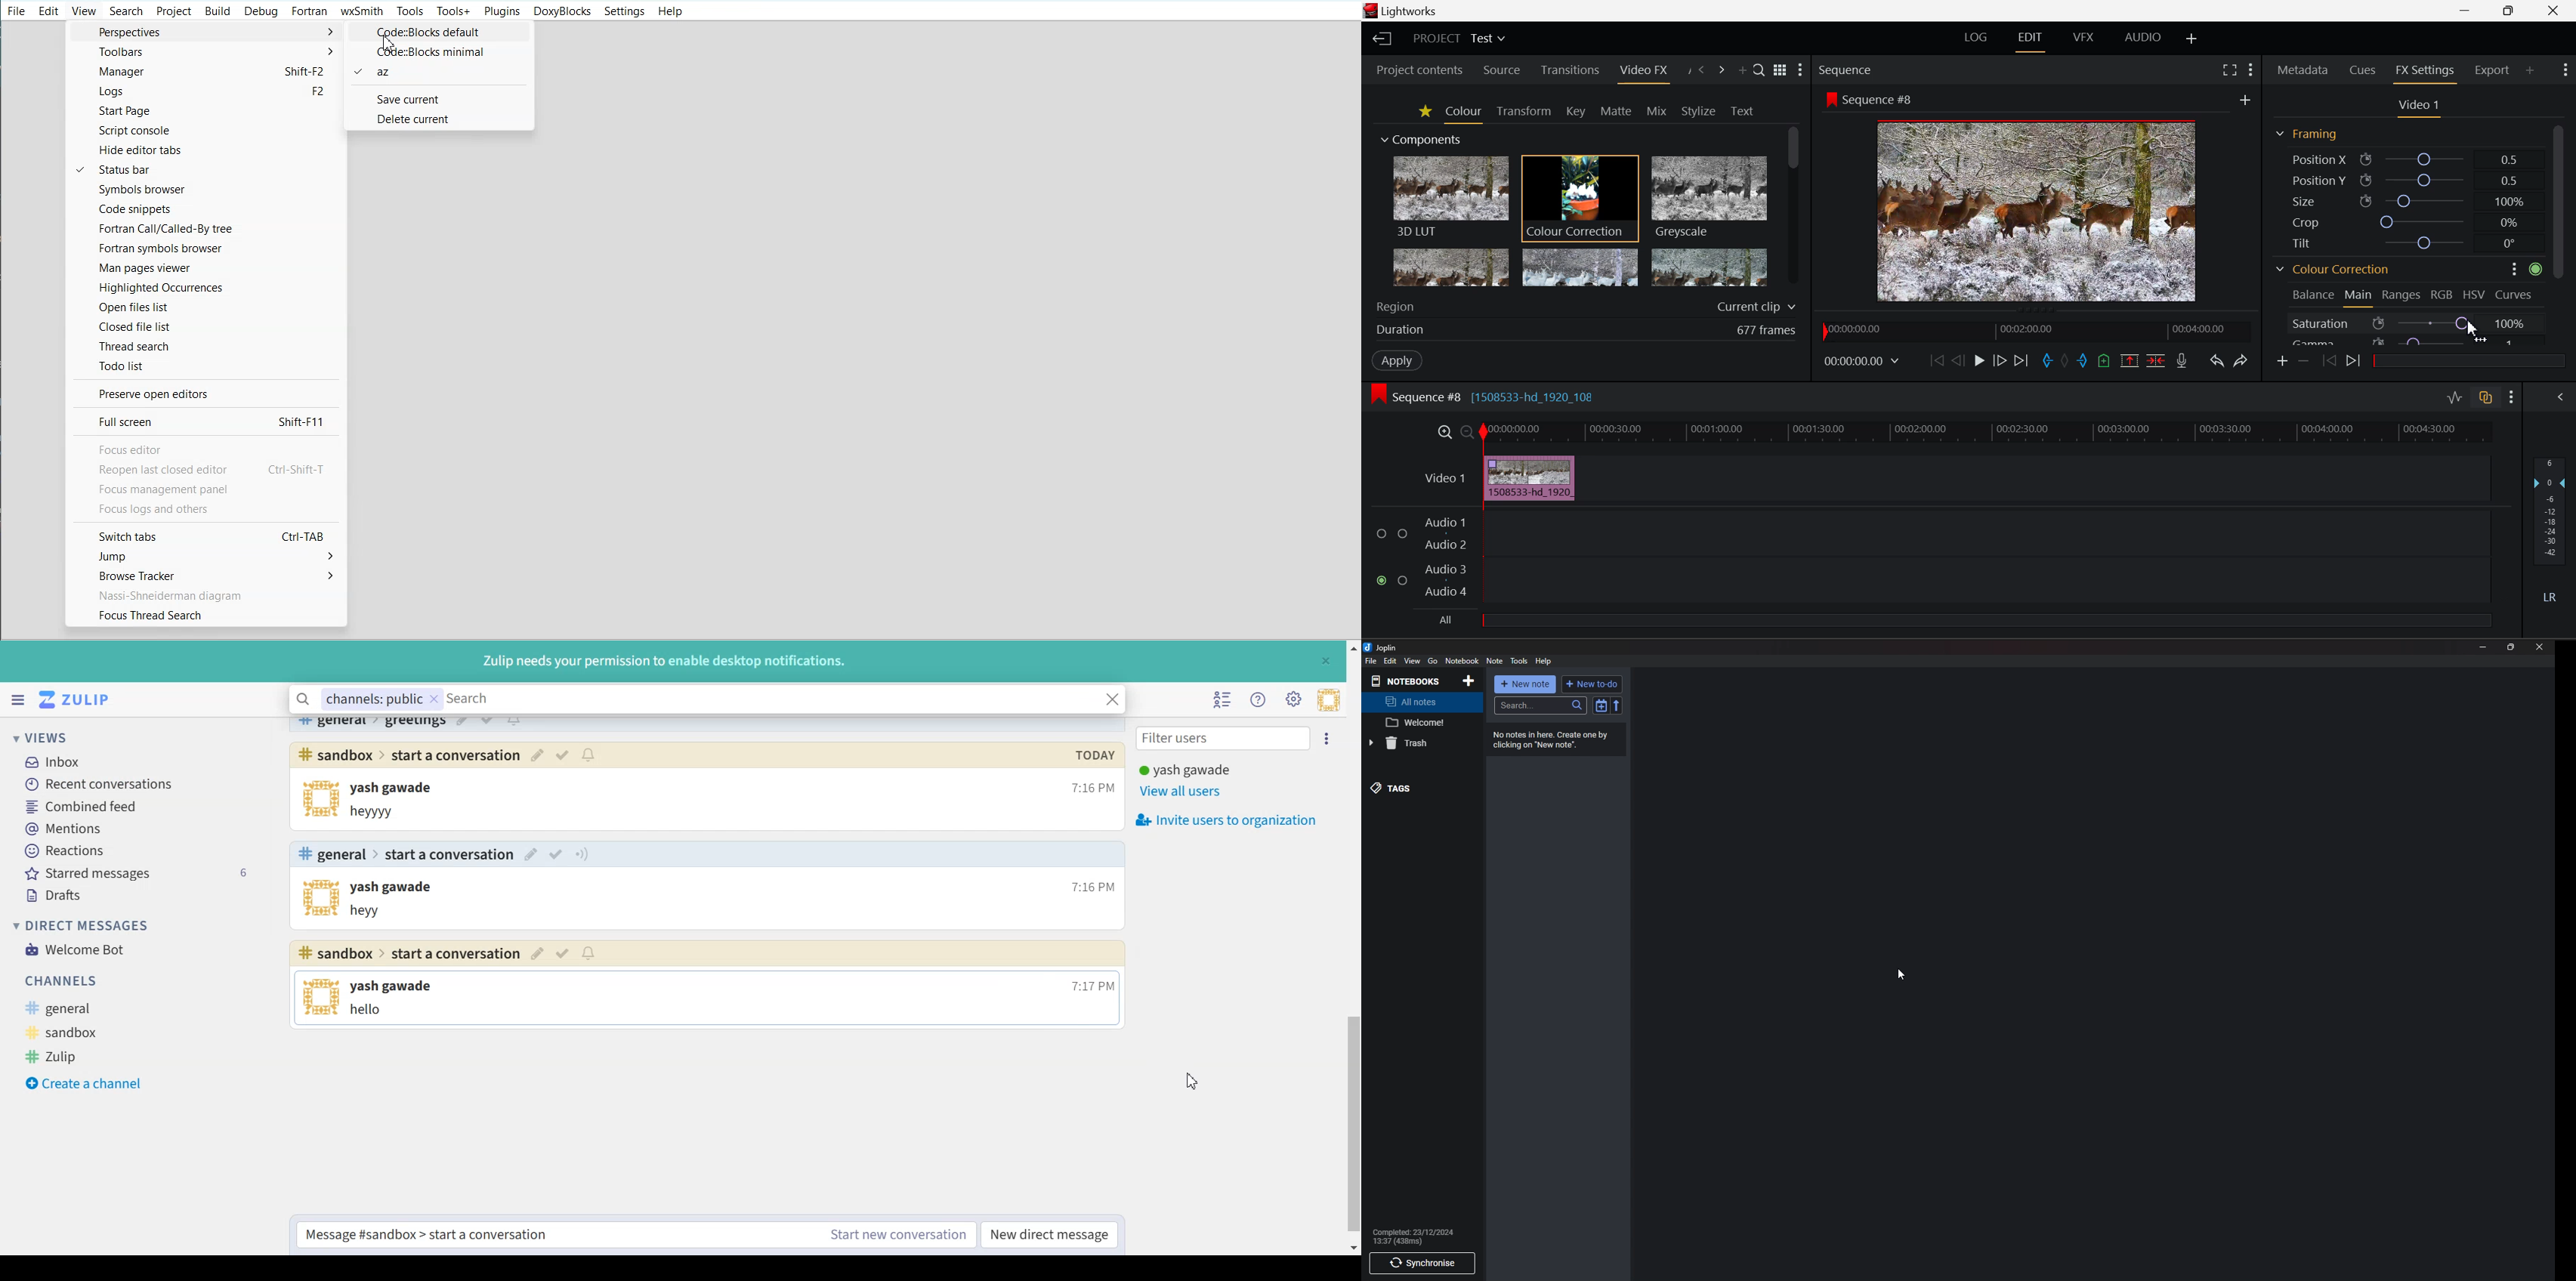 The height and width of the screenshot is (1288, 2576). Describe the element at coordinates (2230, 71) in the screenshot. I see `Full Screen` at that location.